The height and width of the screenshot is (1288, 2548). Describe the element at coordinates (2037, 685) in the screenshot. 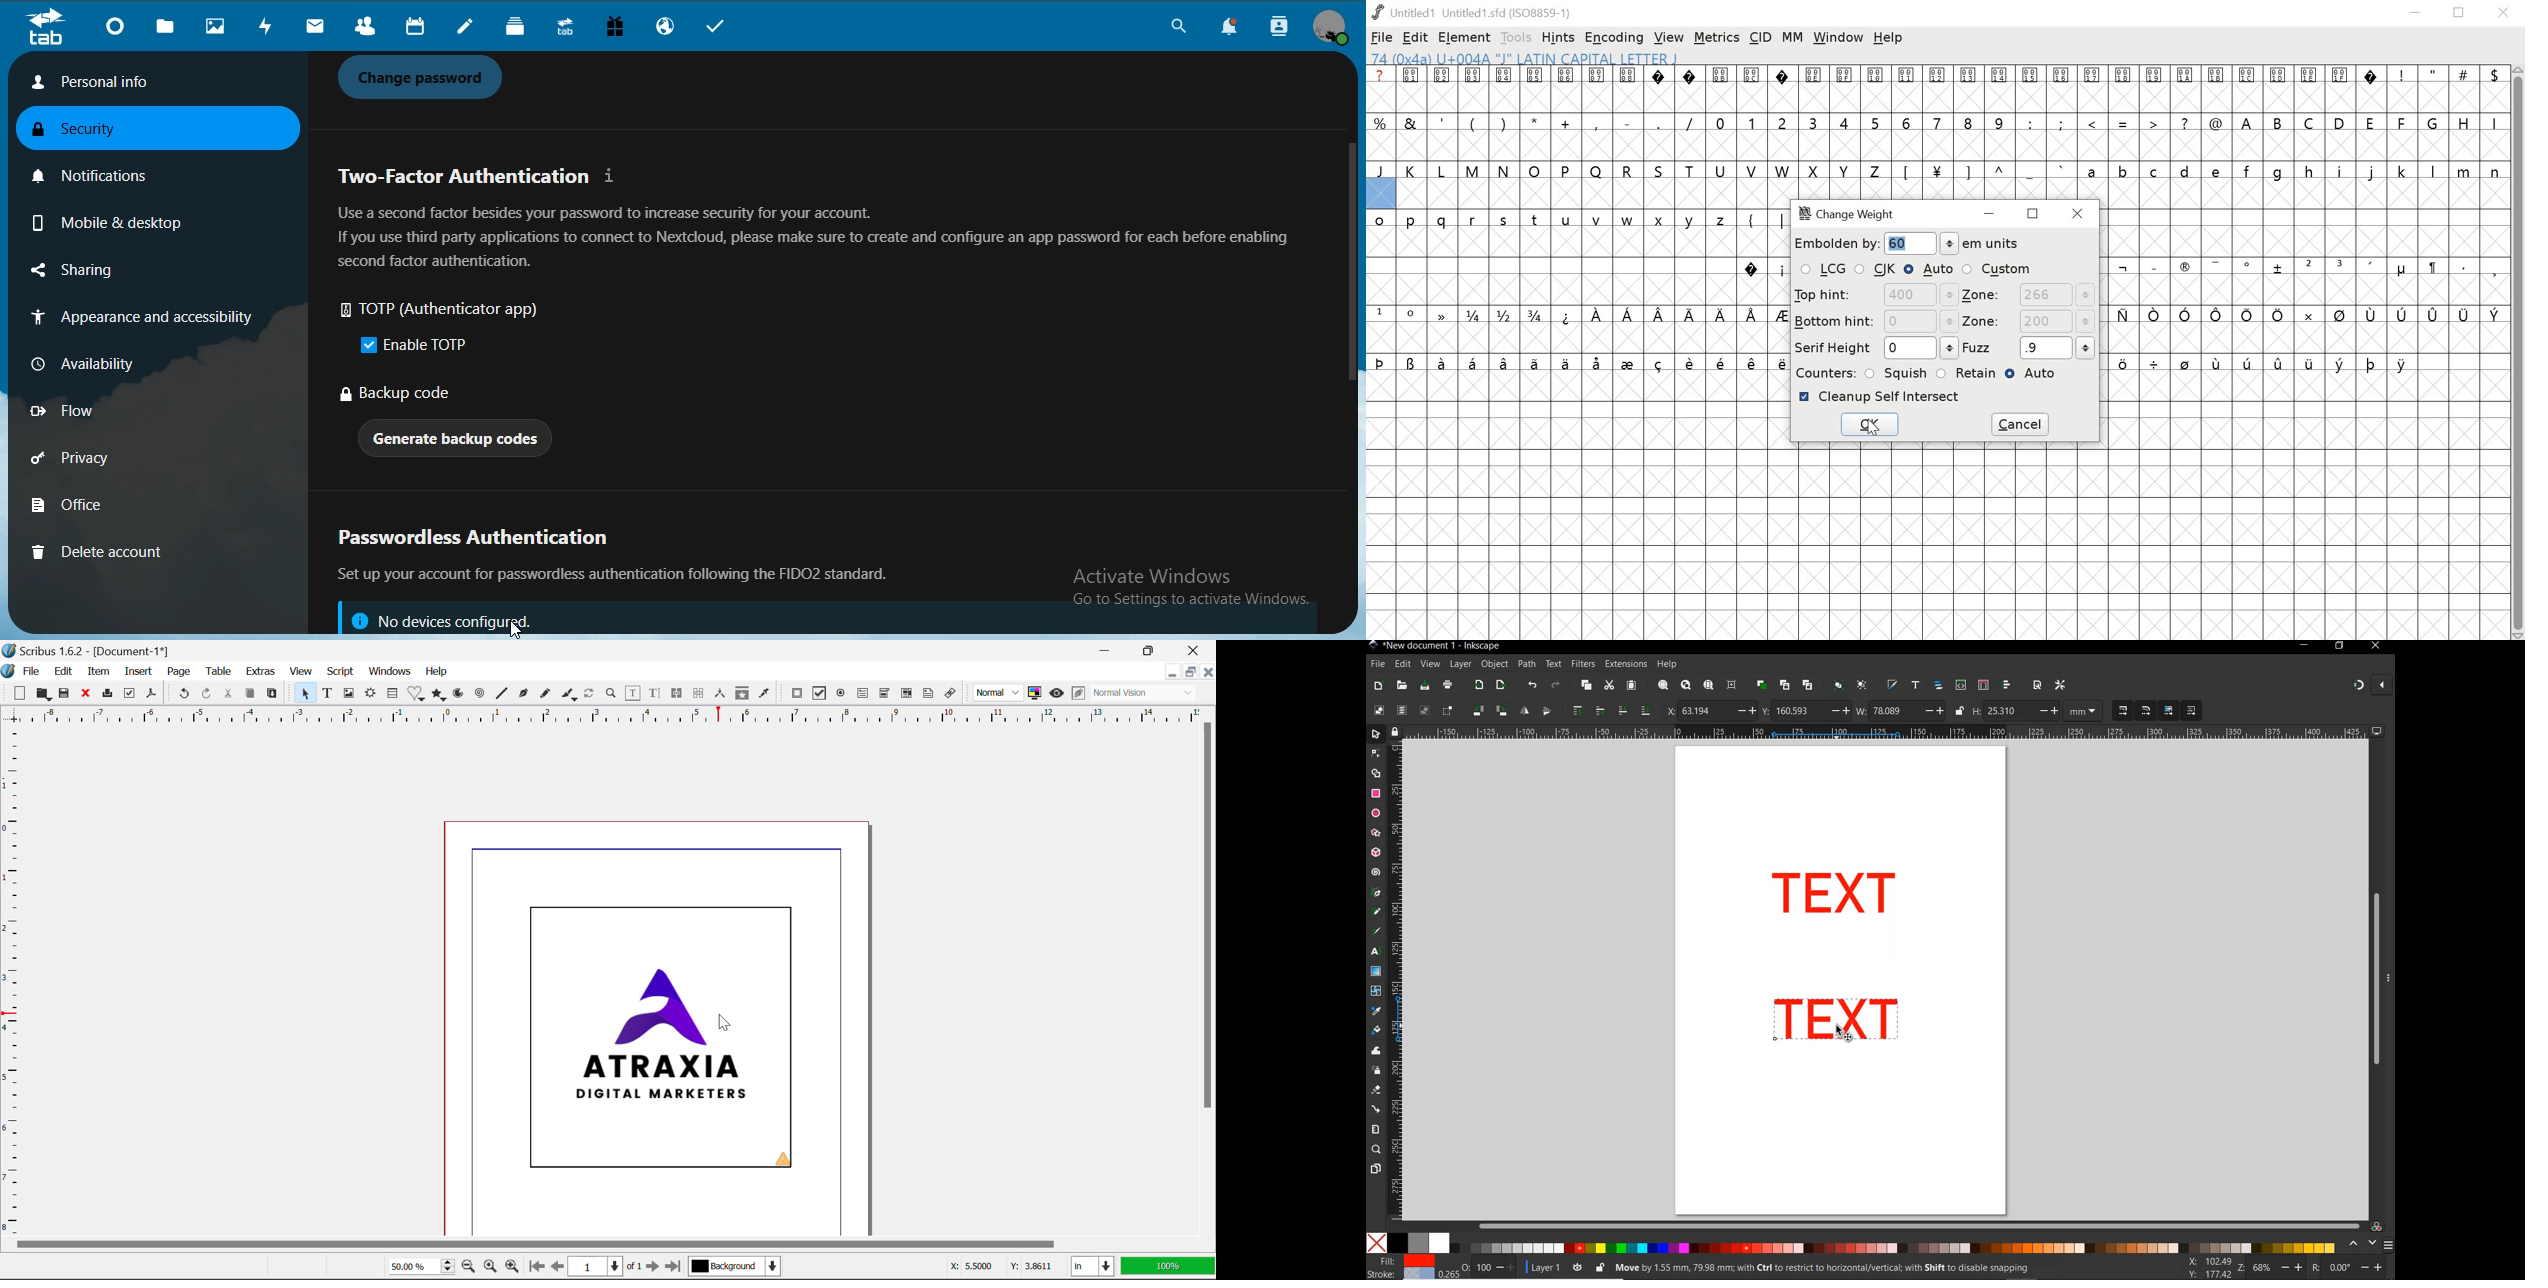

I see `open document properties` at that location.